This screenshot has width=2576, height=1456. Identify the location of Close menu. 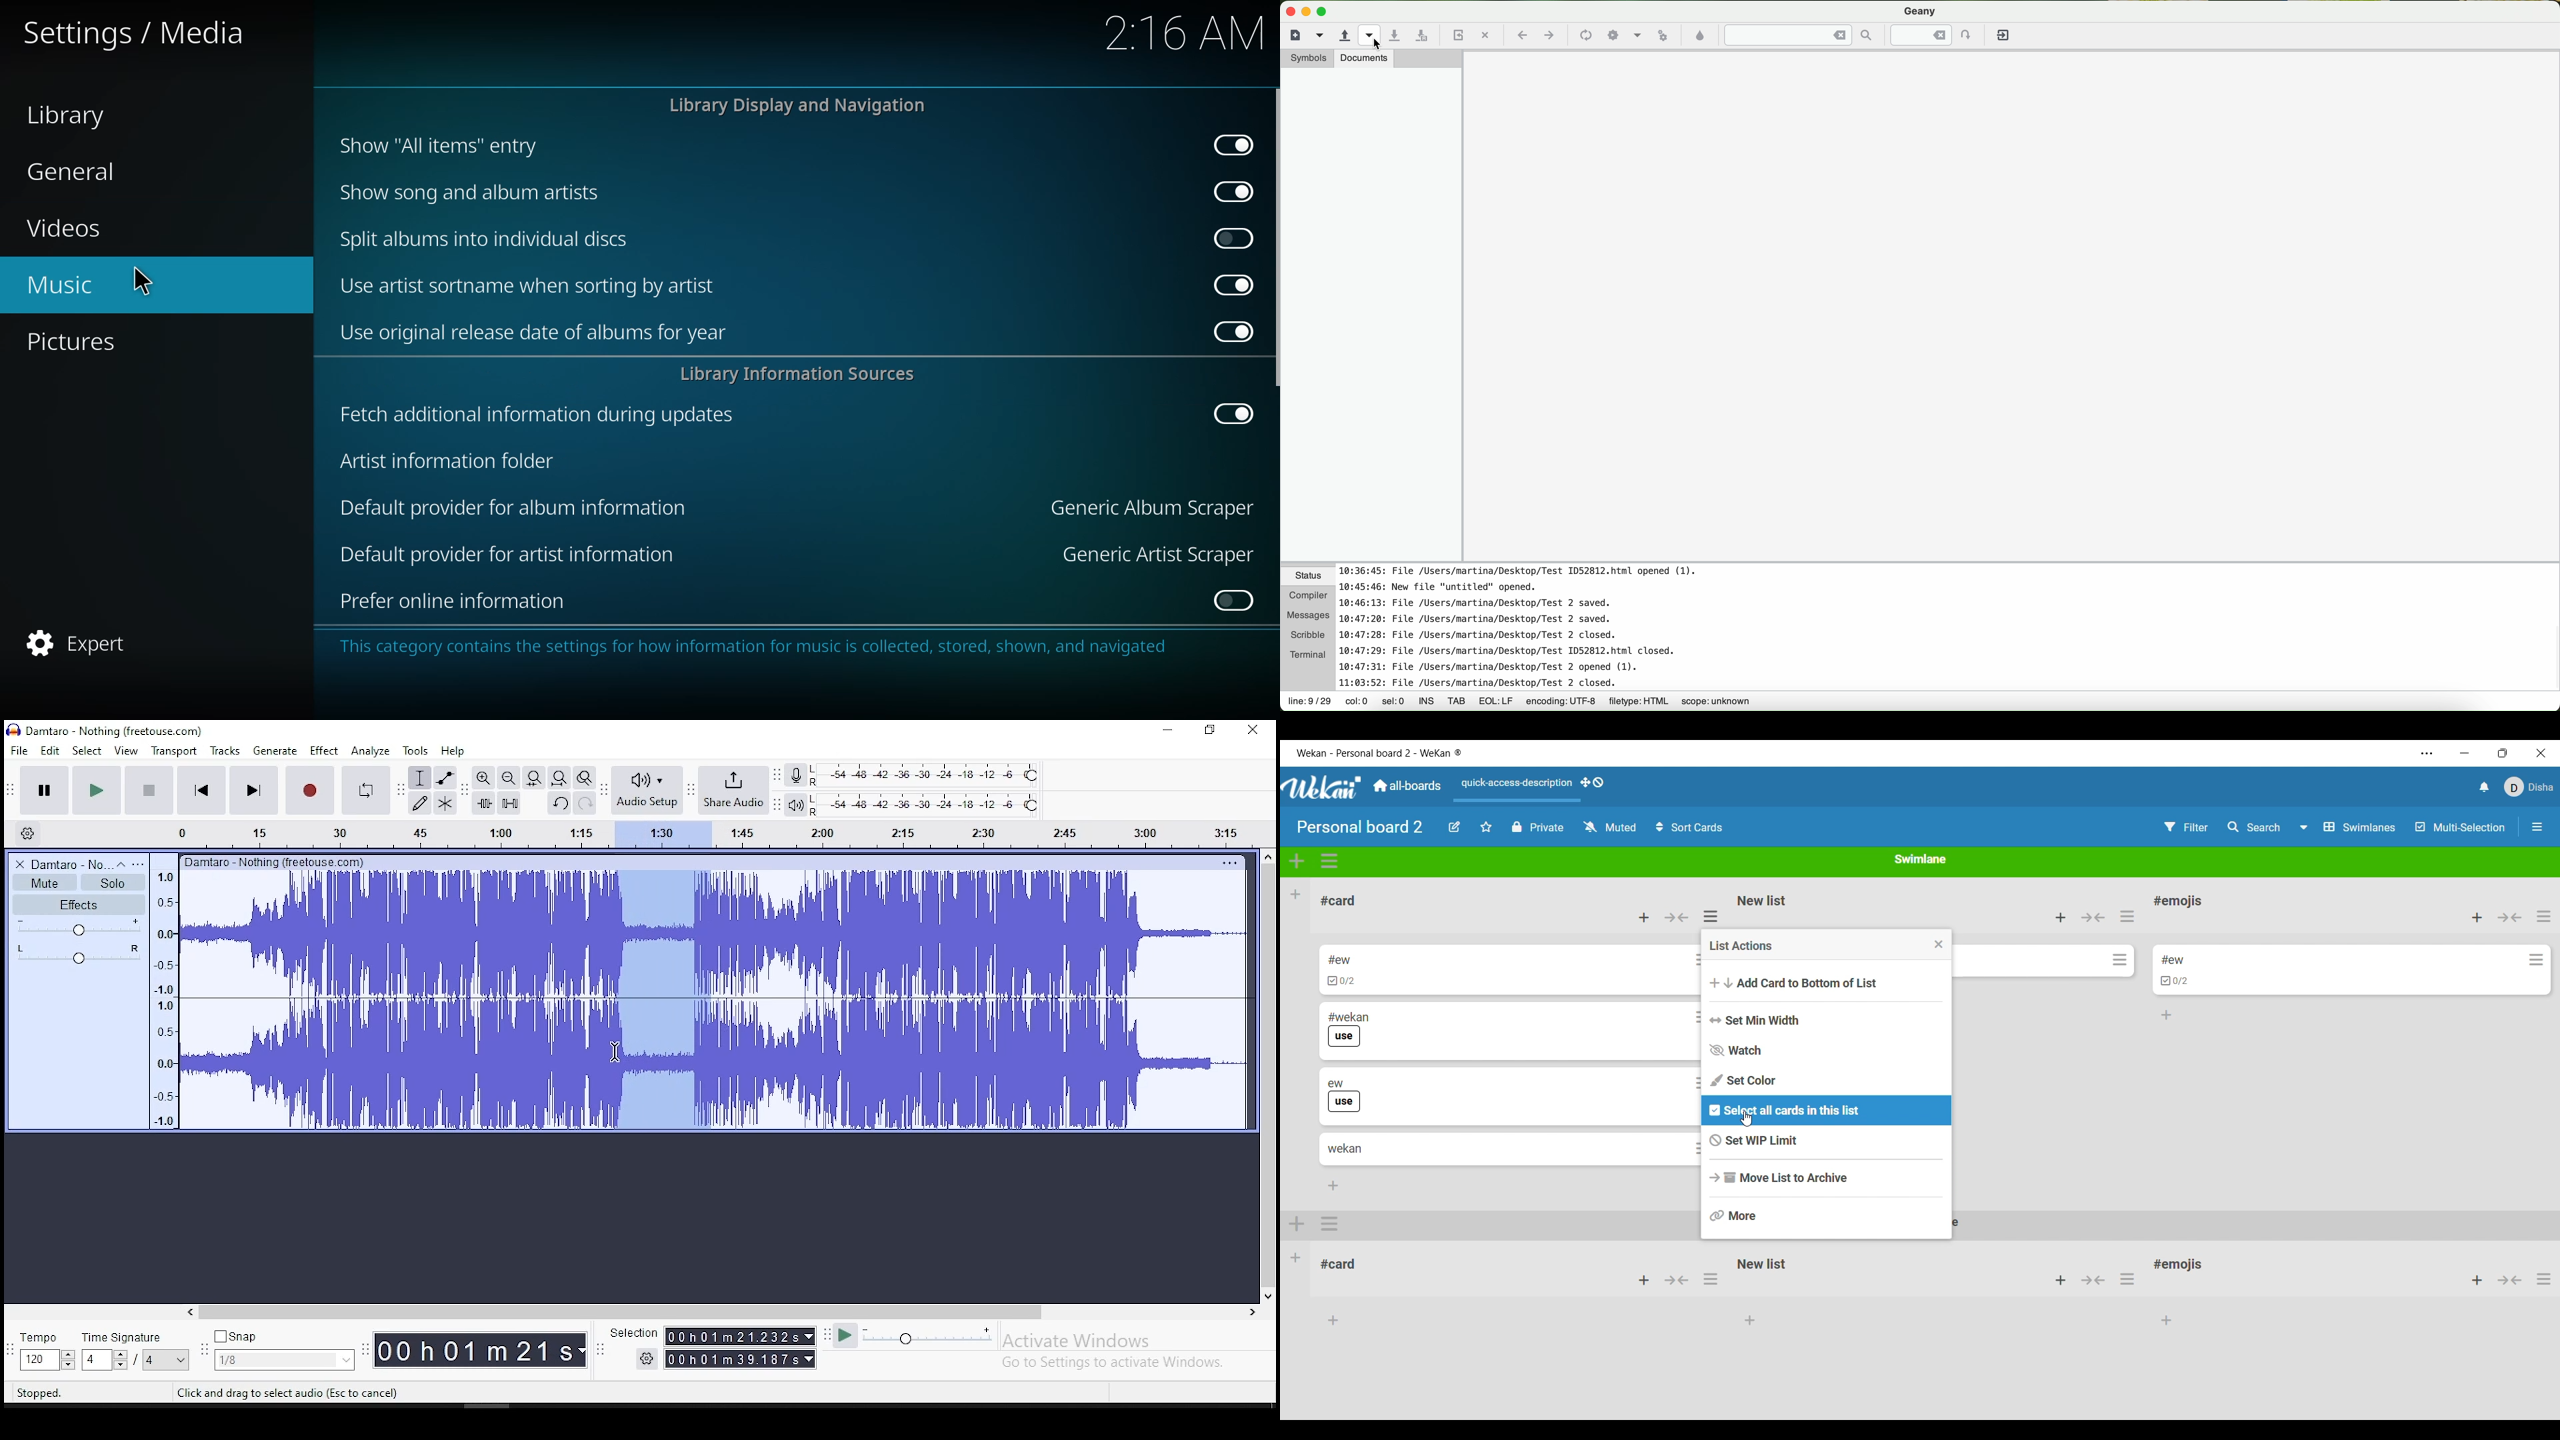
(1939, 944).